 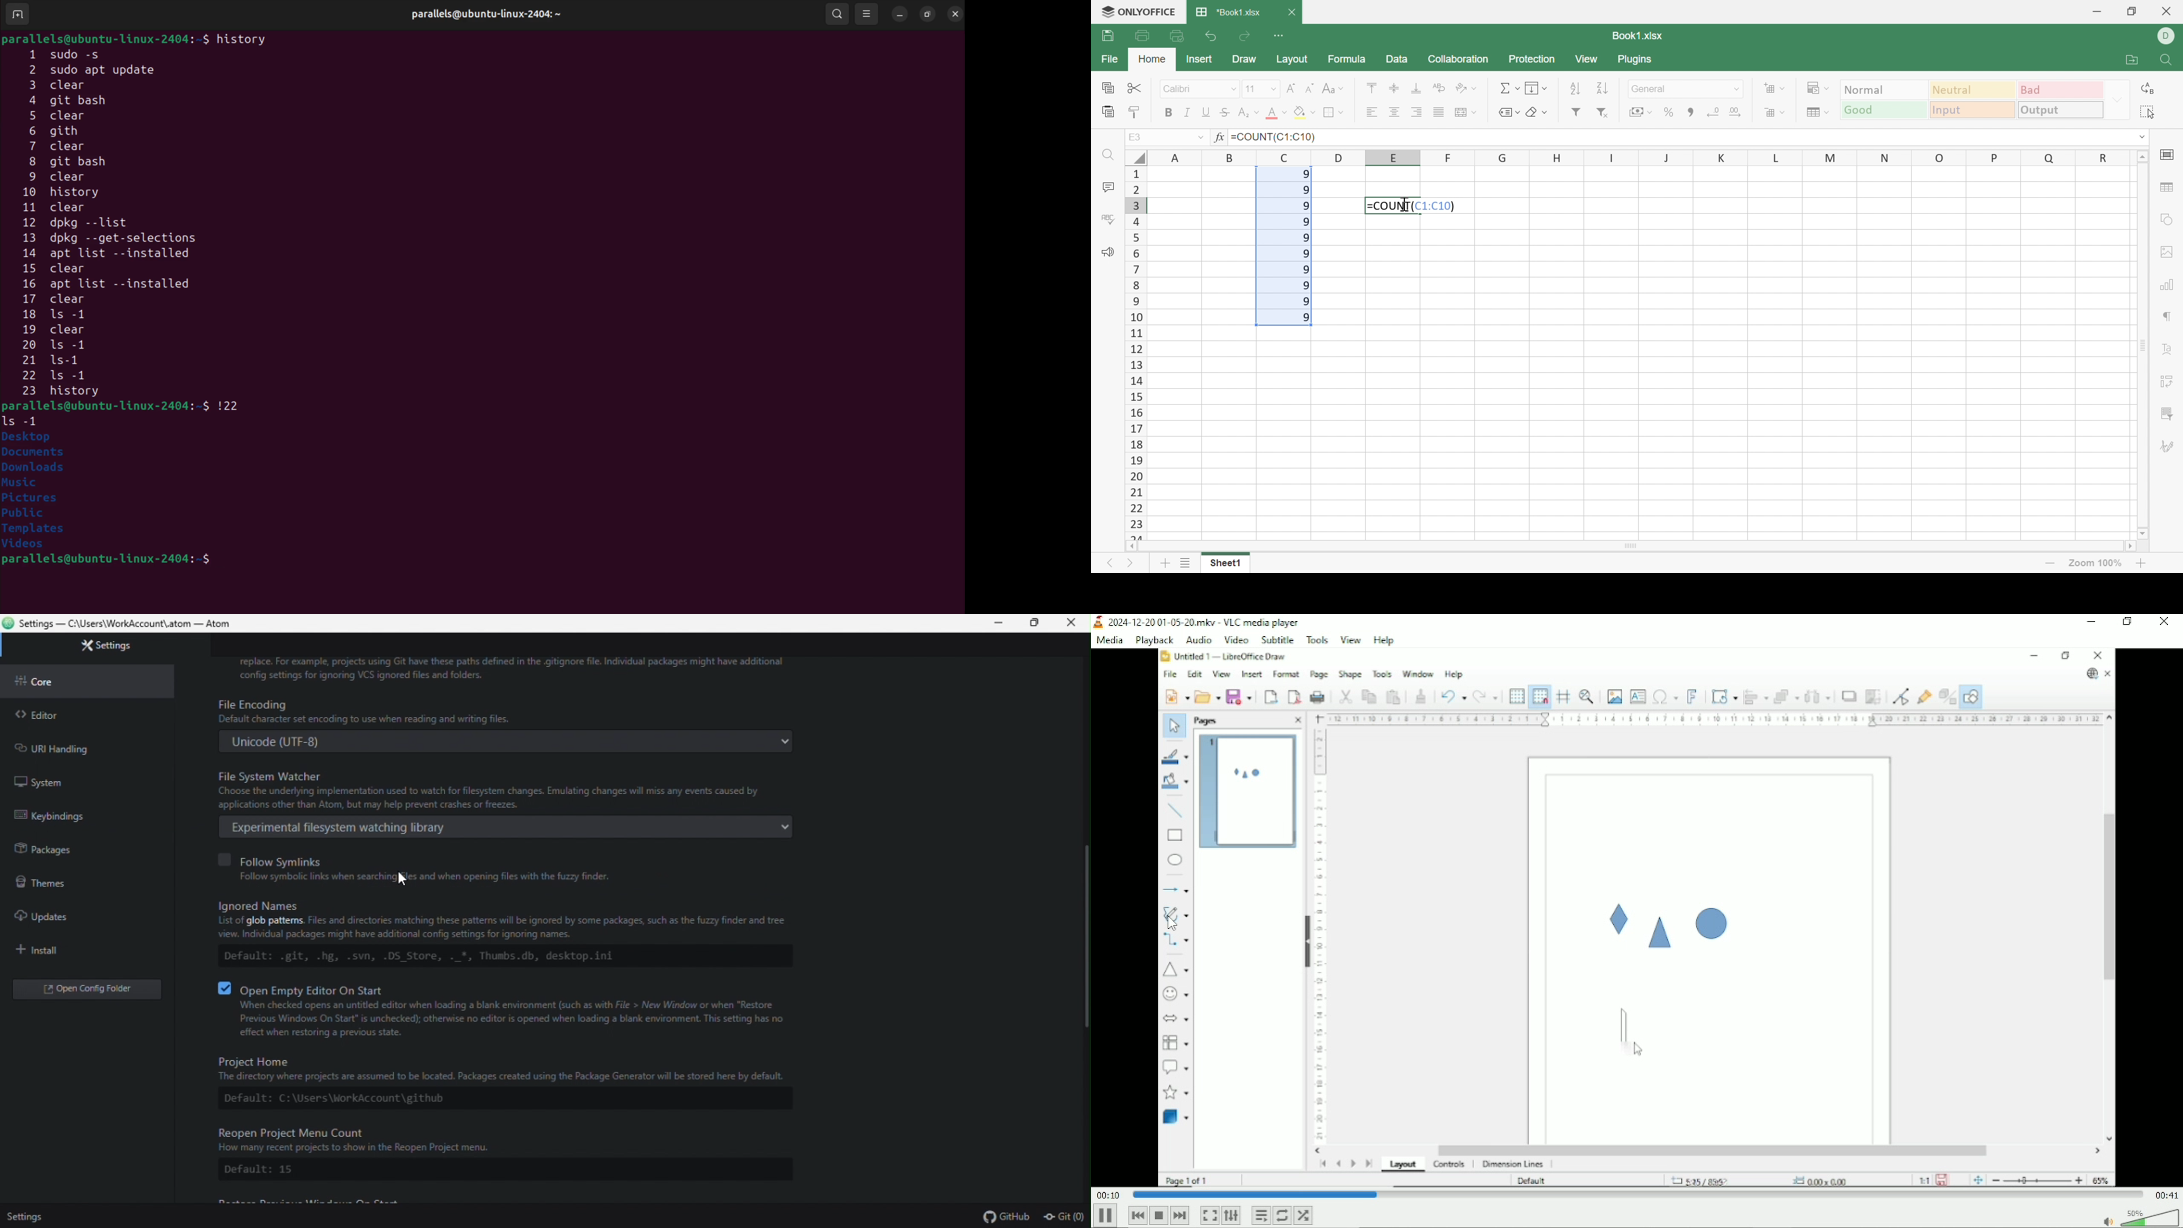 What do you see at coordinates (1007, 1218) in the screenshot?
I see `github` at bounding box center [1007, 1218].